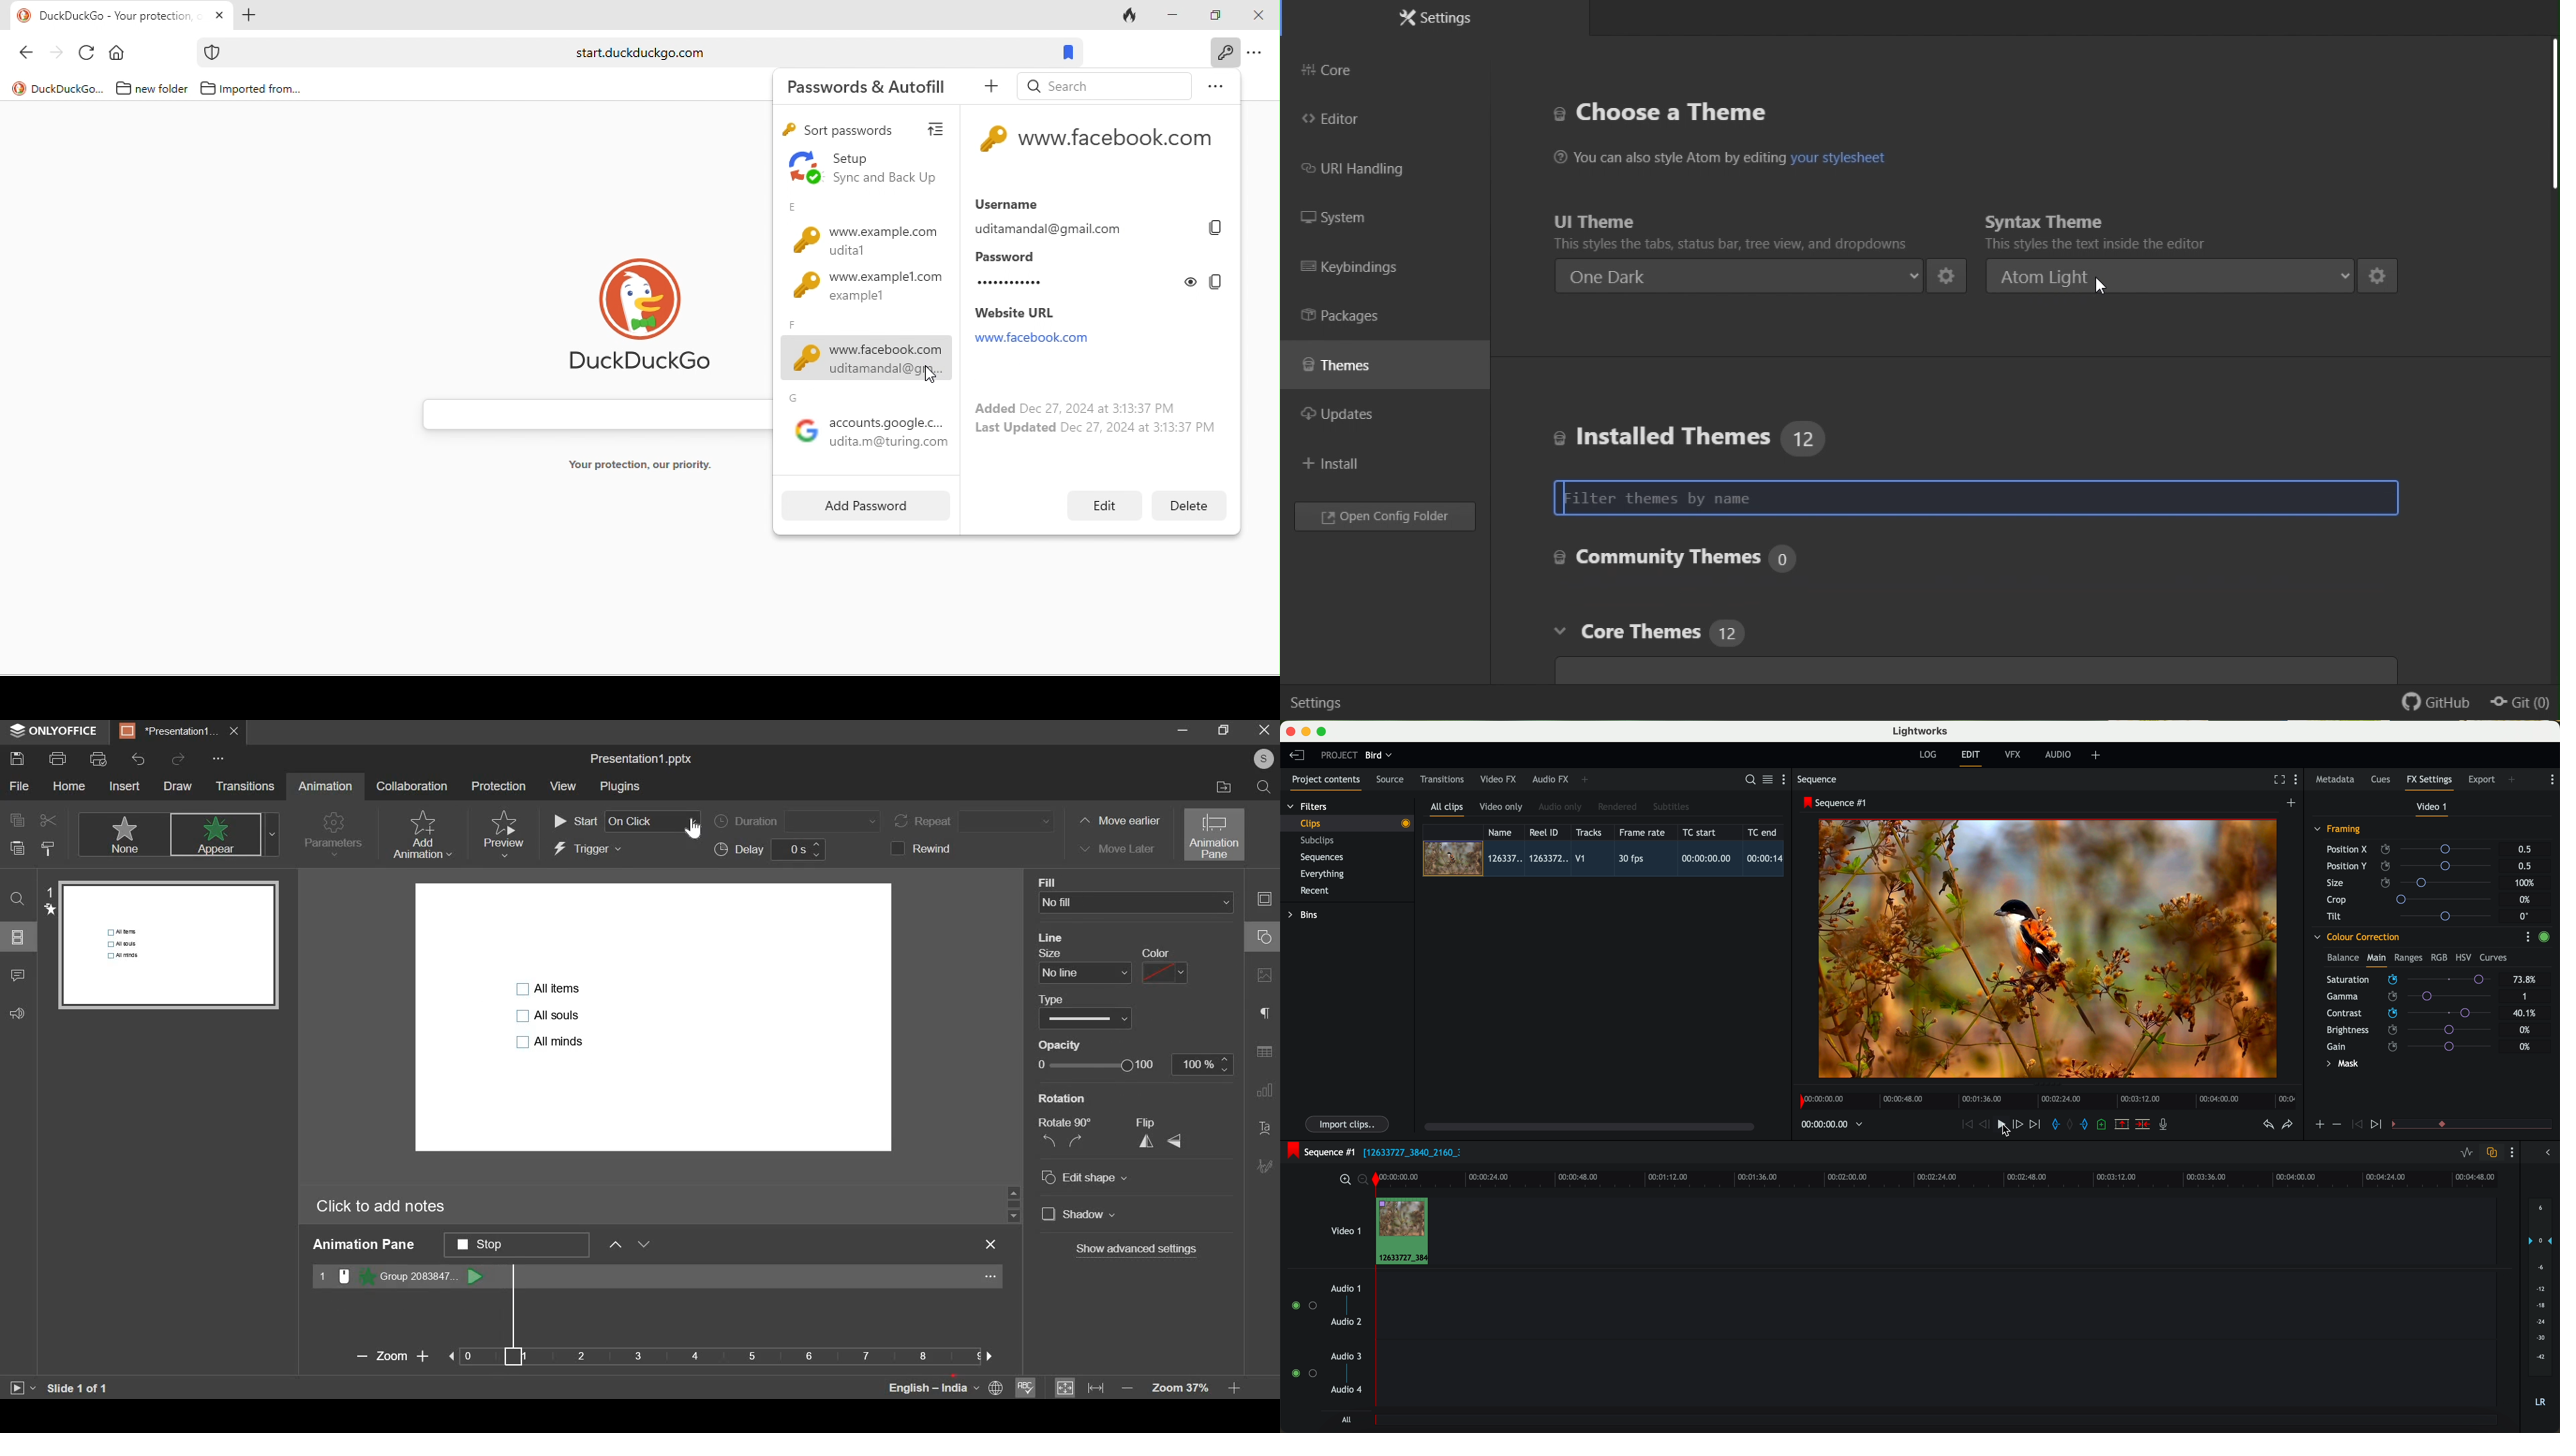  I want to click on all, so click(1346, 1419).